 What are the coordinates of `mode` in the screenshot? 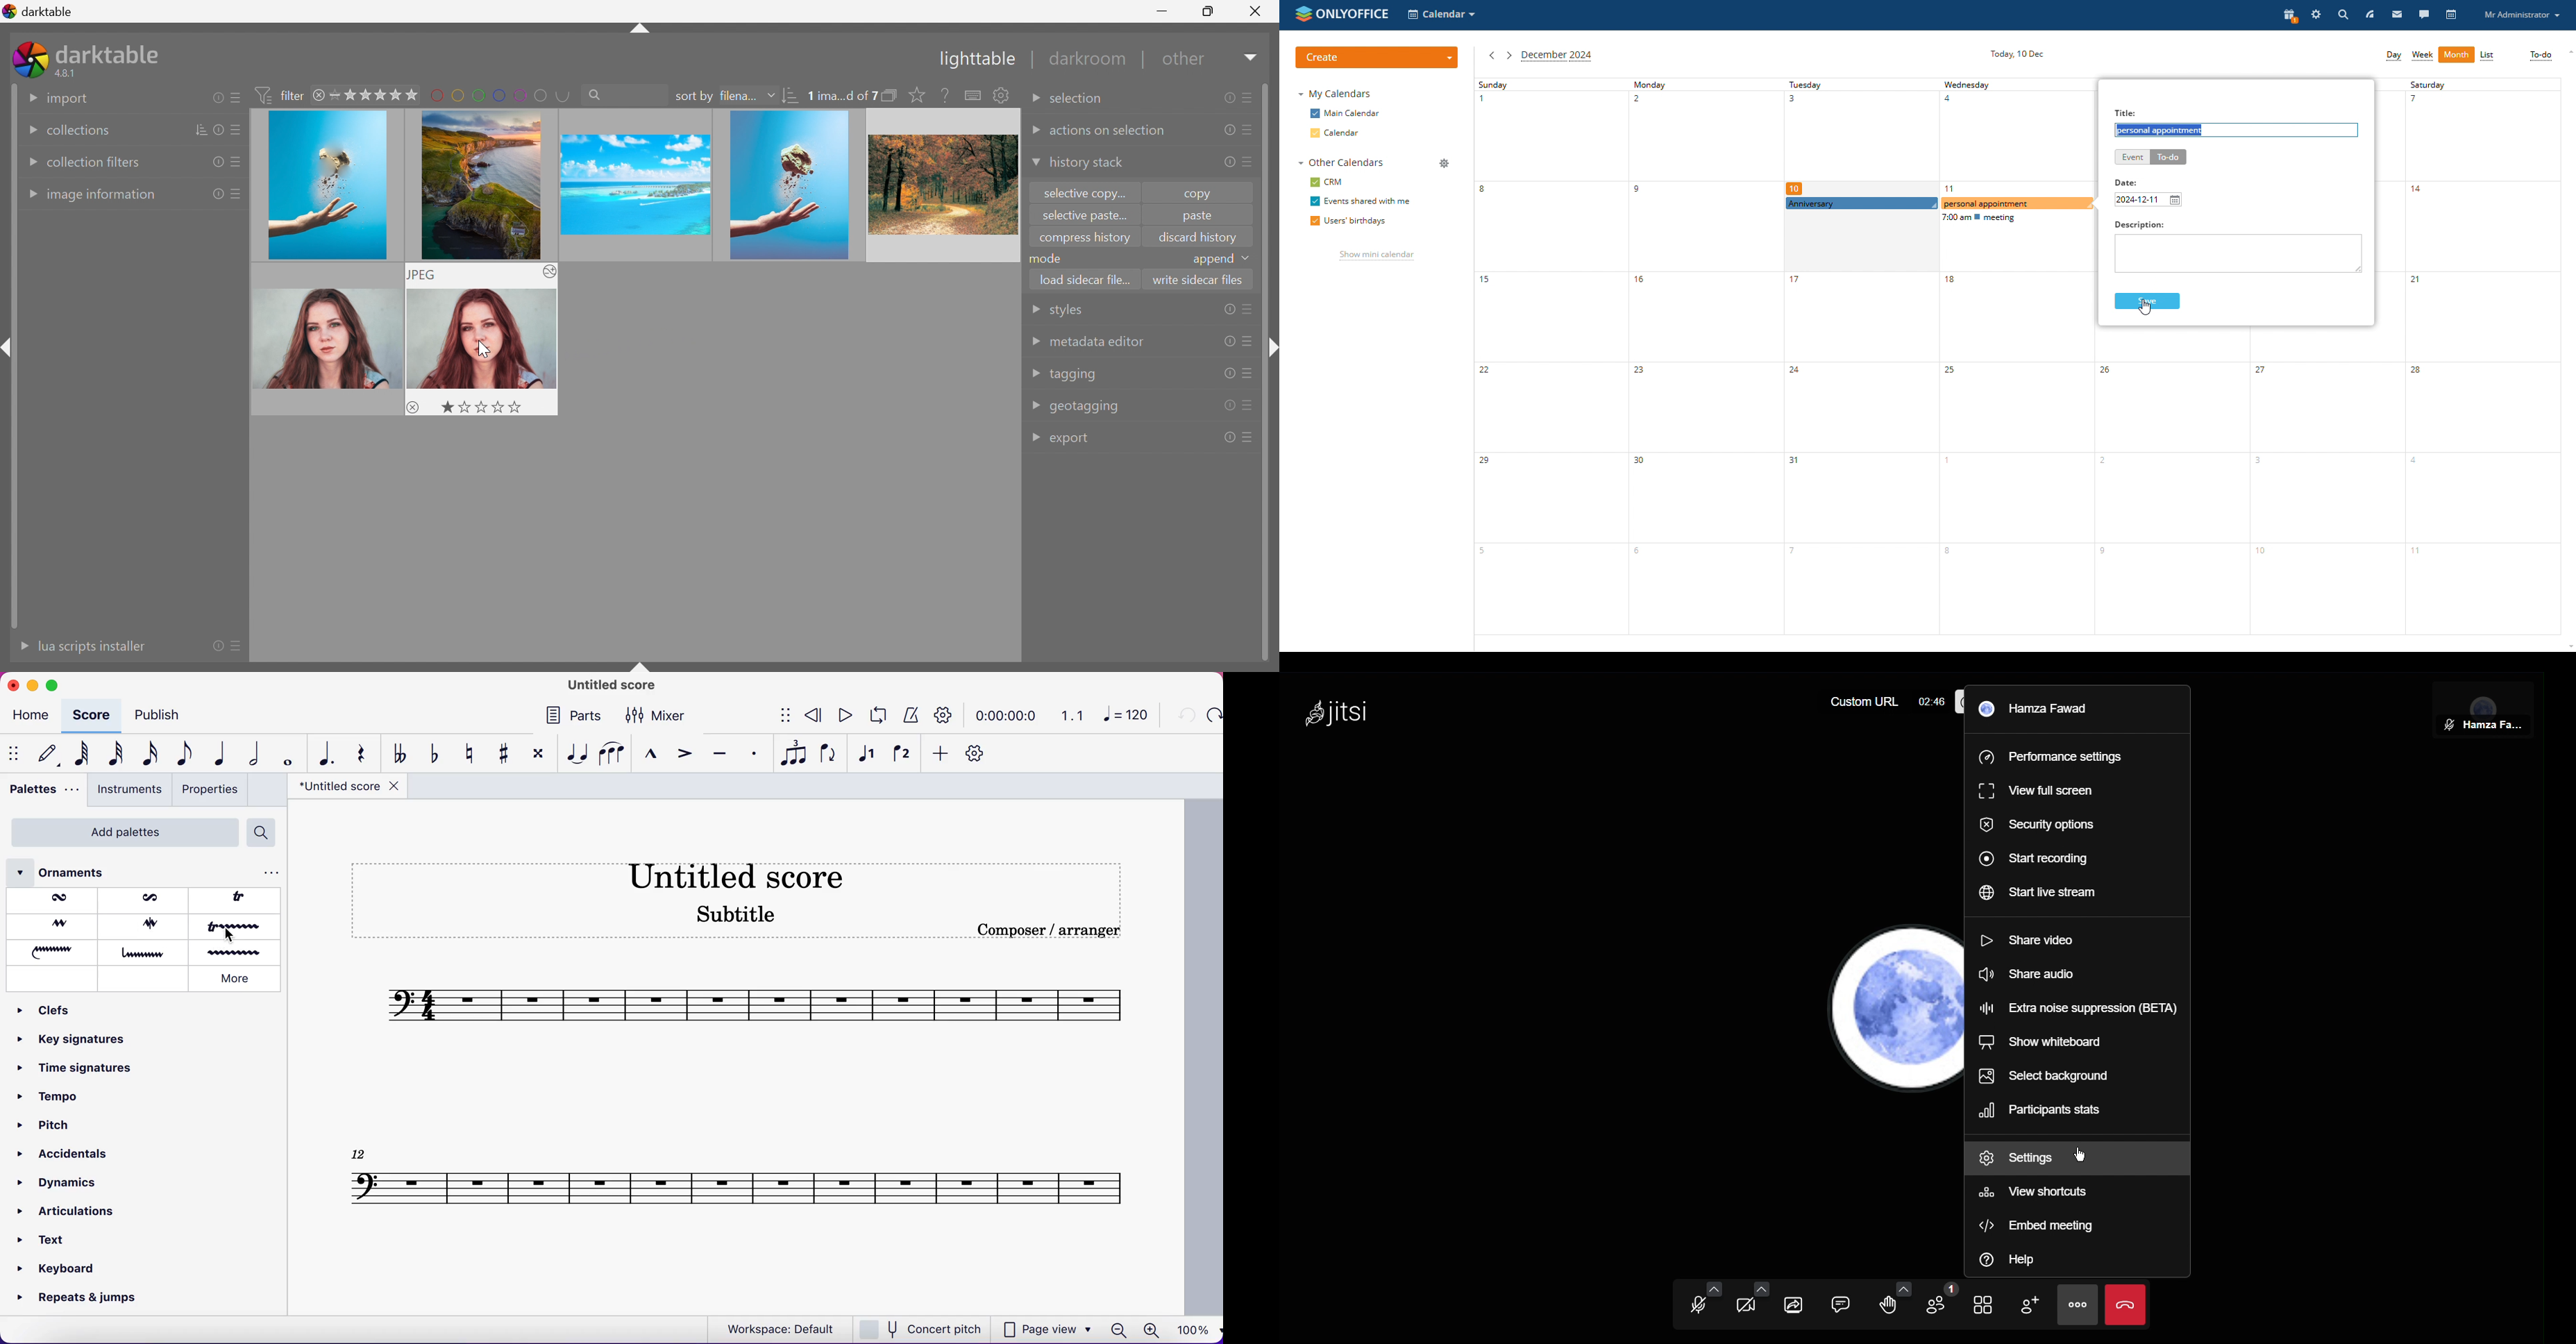 It's located at (1049, 258).